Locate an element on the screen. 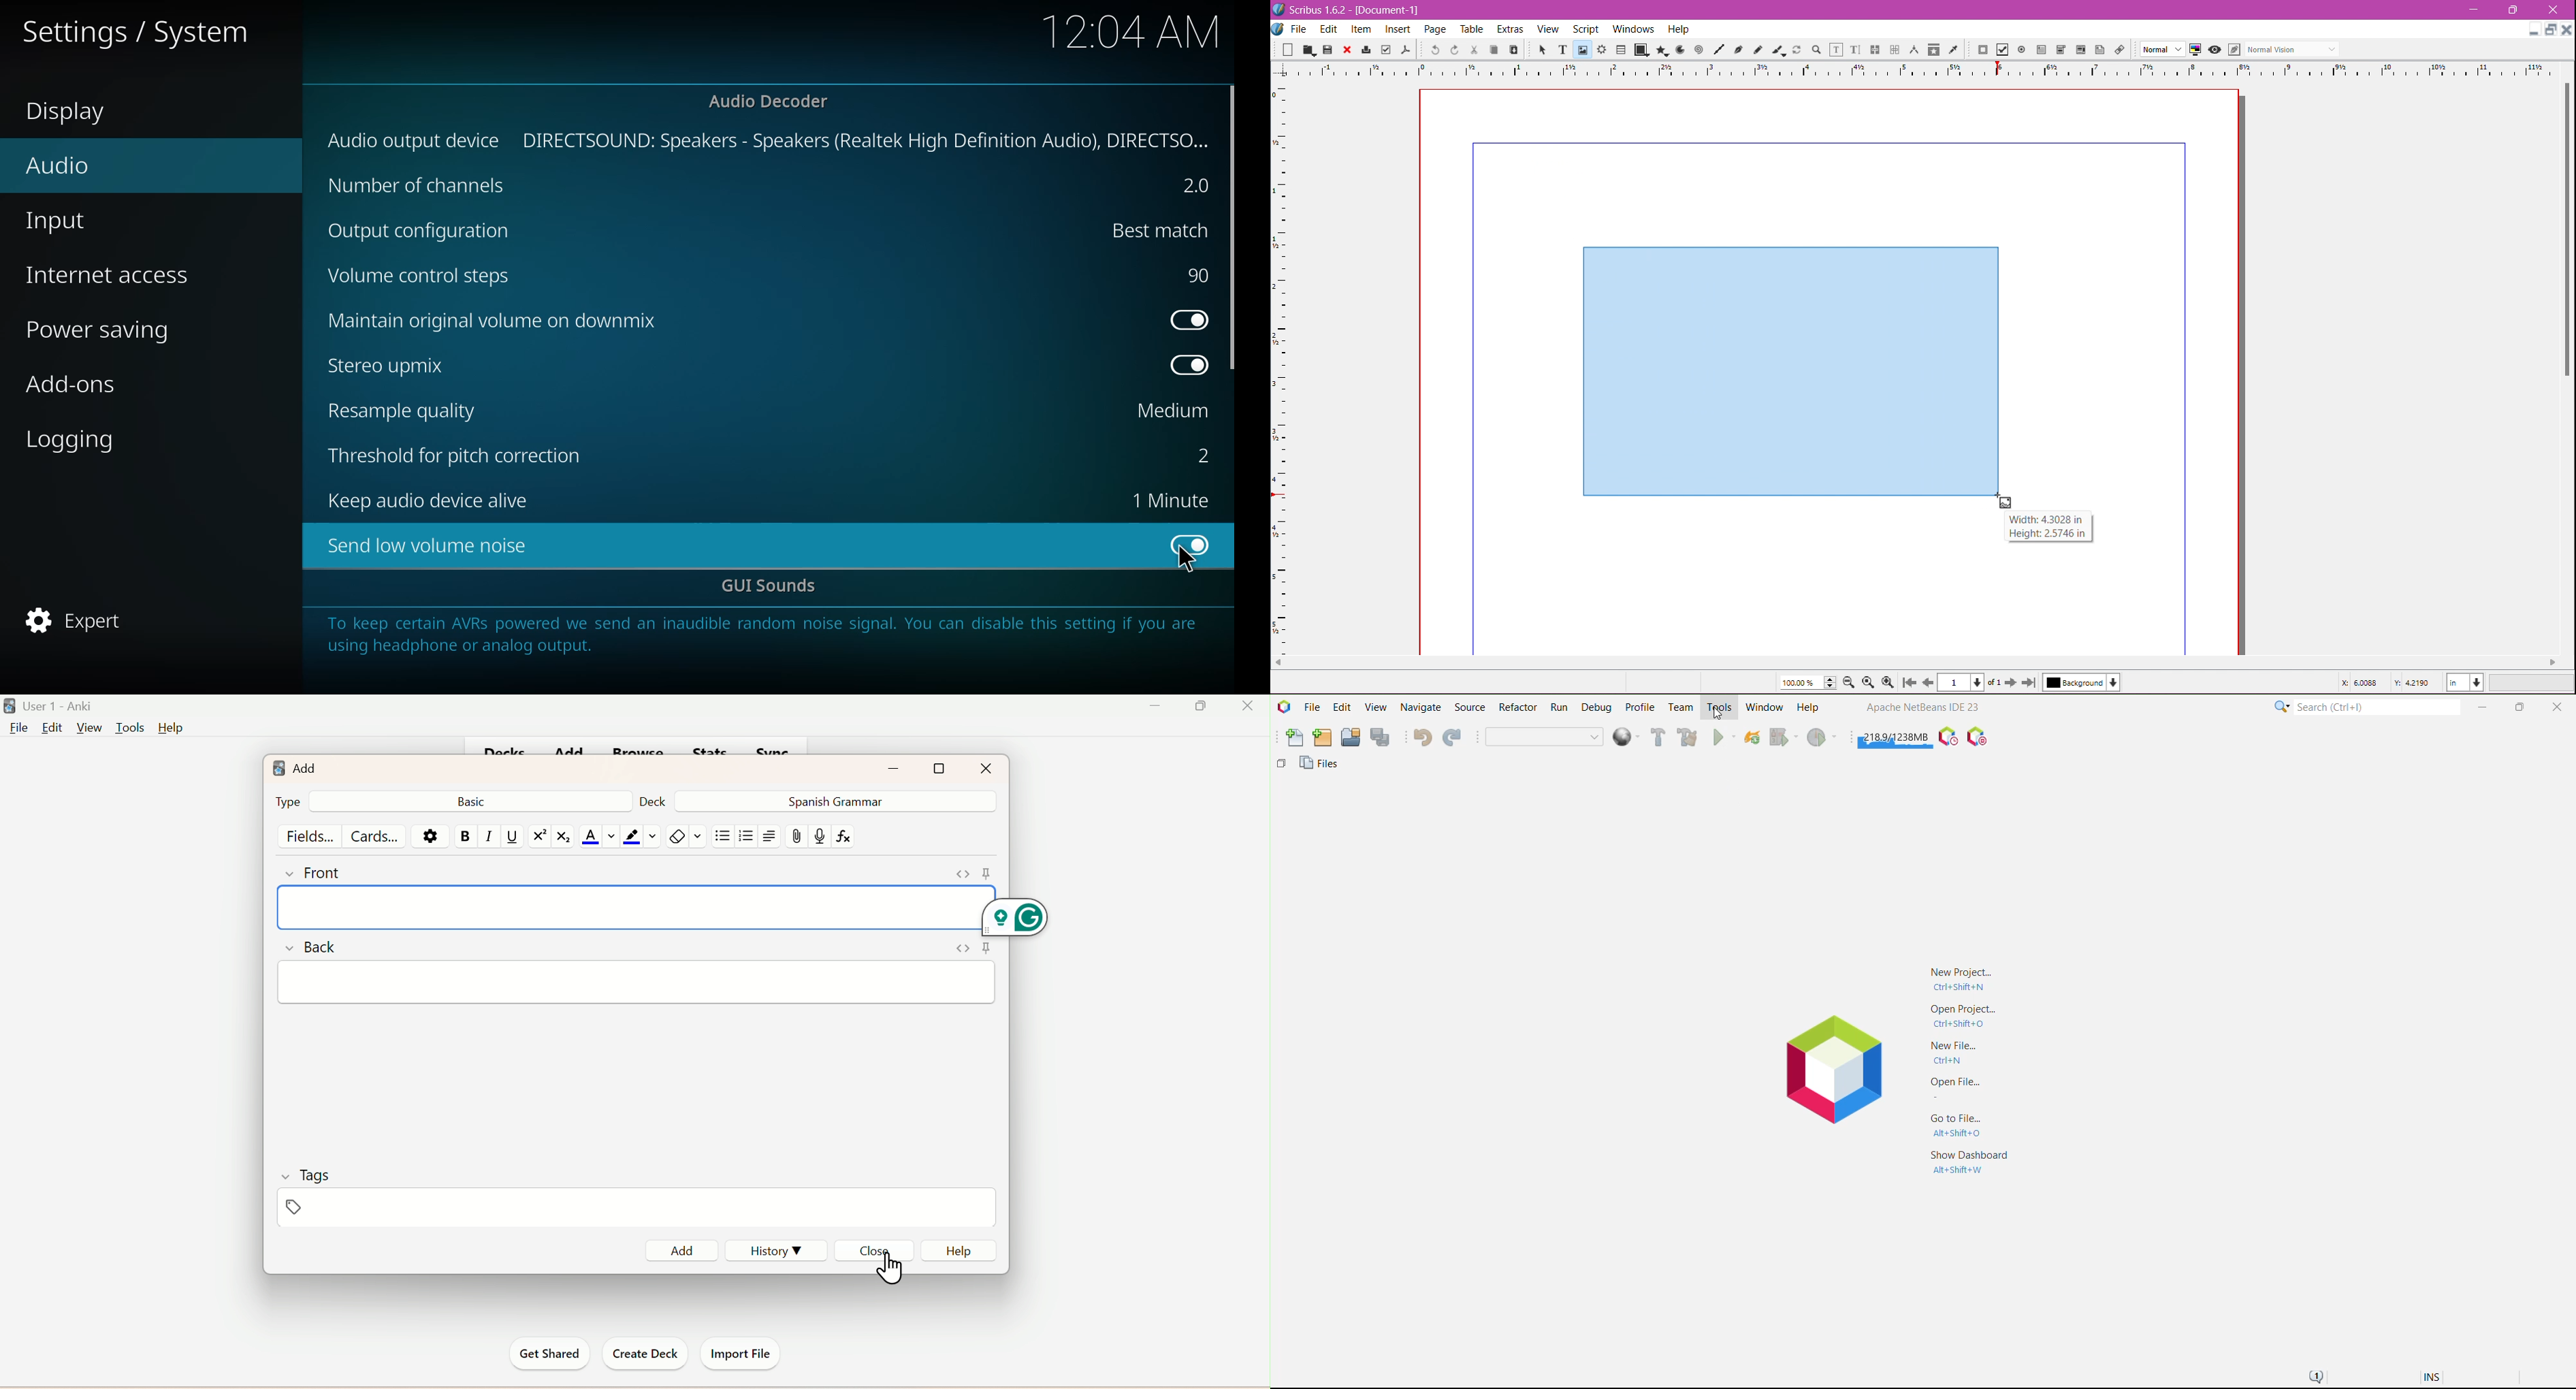  settings system is located at coordinates (140, 32).